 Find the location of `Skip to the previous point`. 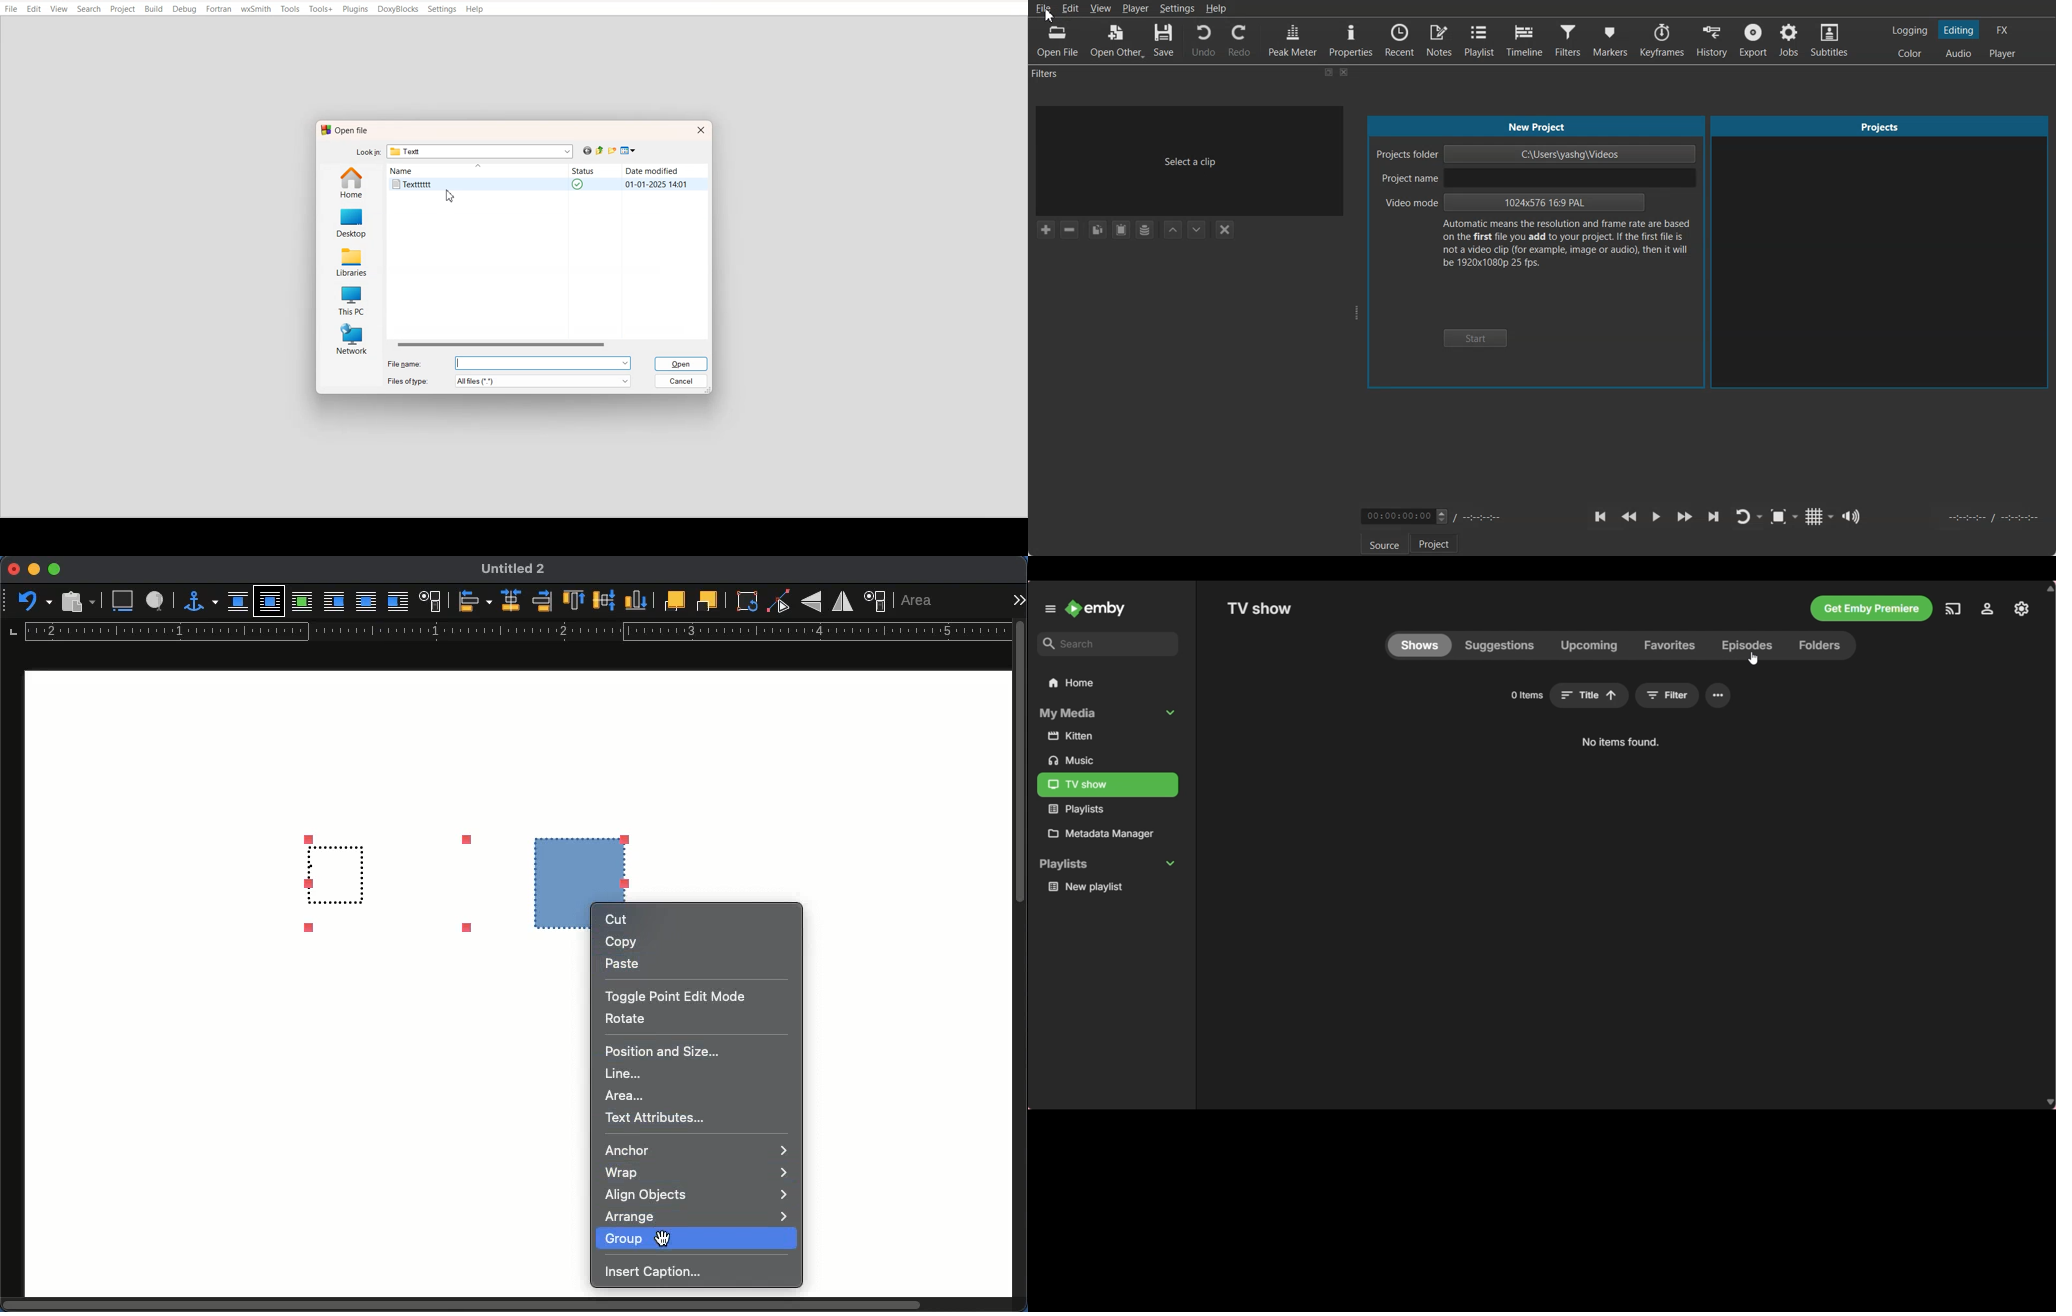

Skip to the previous point is located at coordinates (1601, 517).